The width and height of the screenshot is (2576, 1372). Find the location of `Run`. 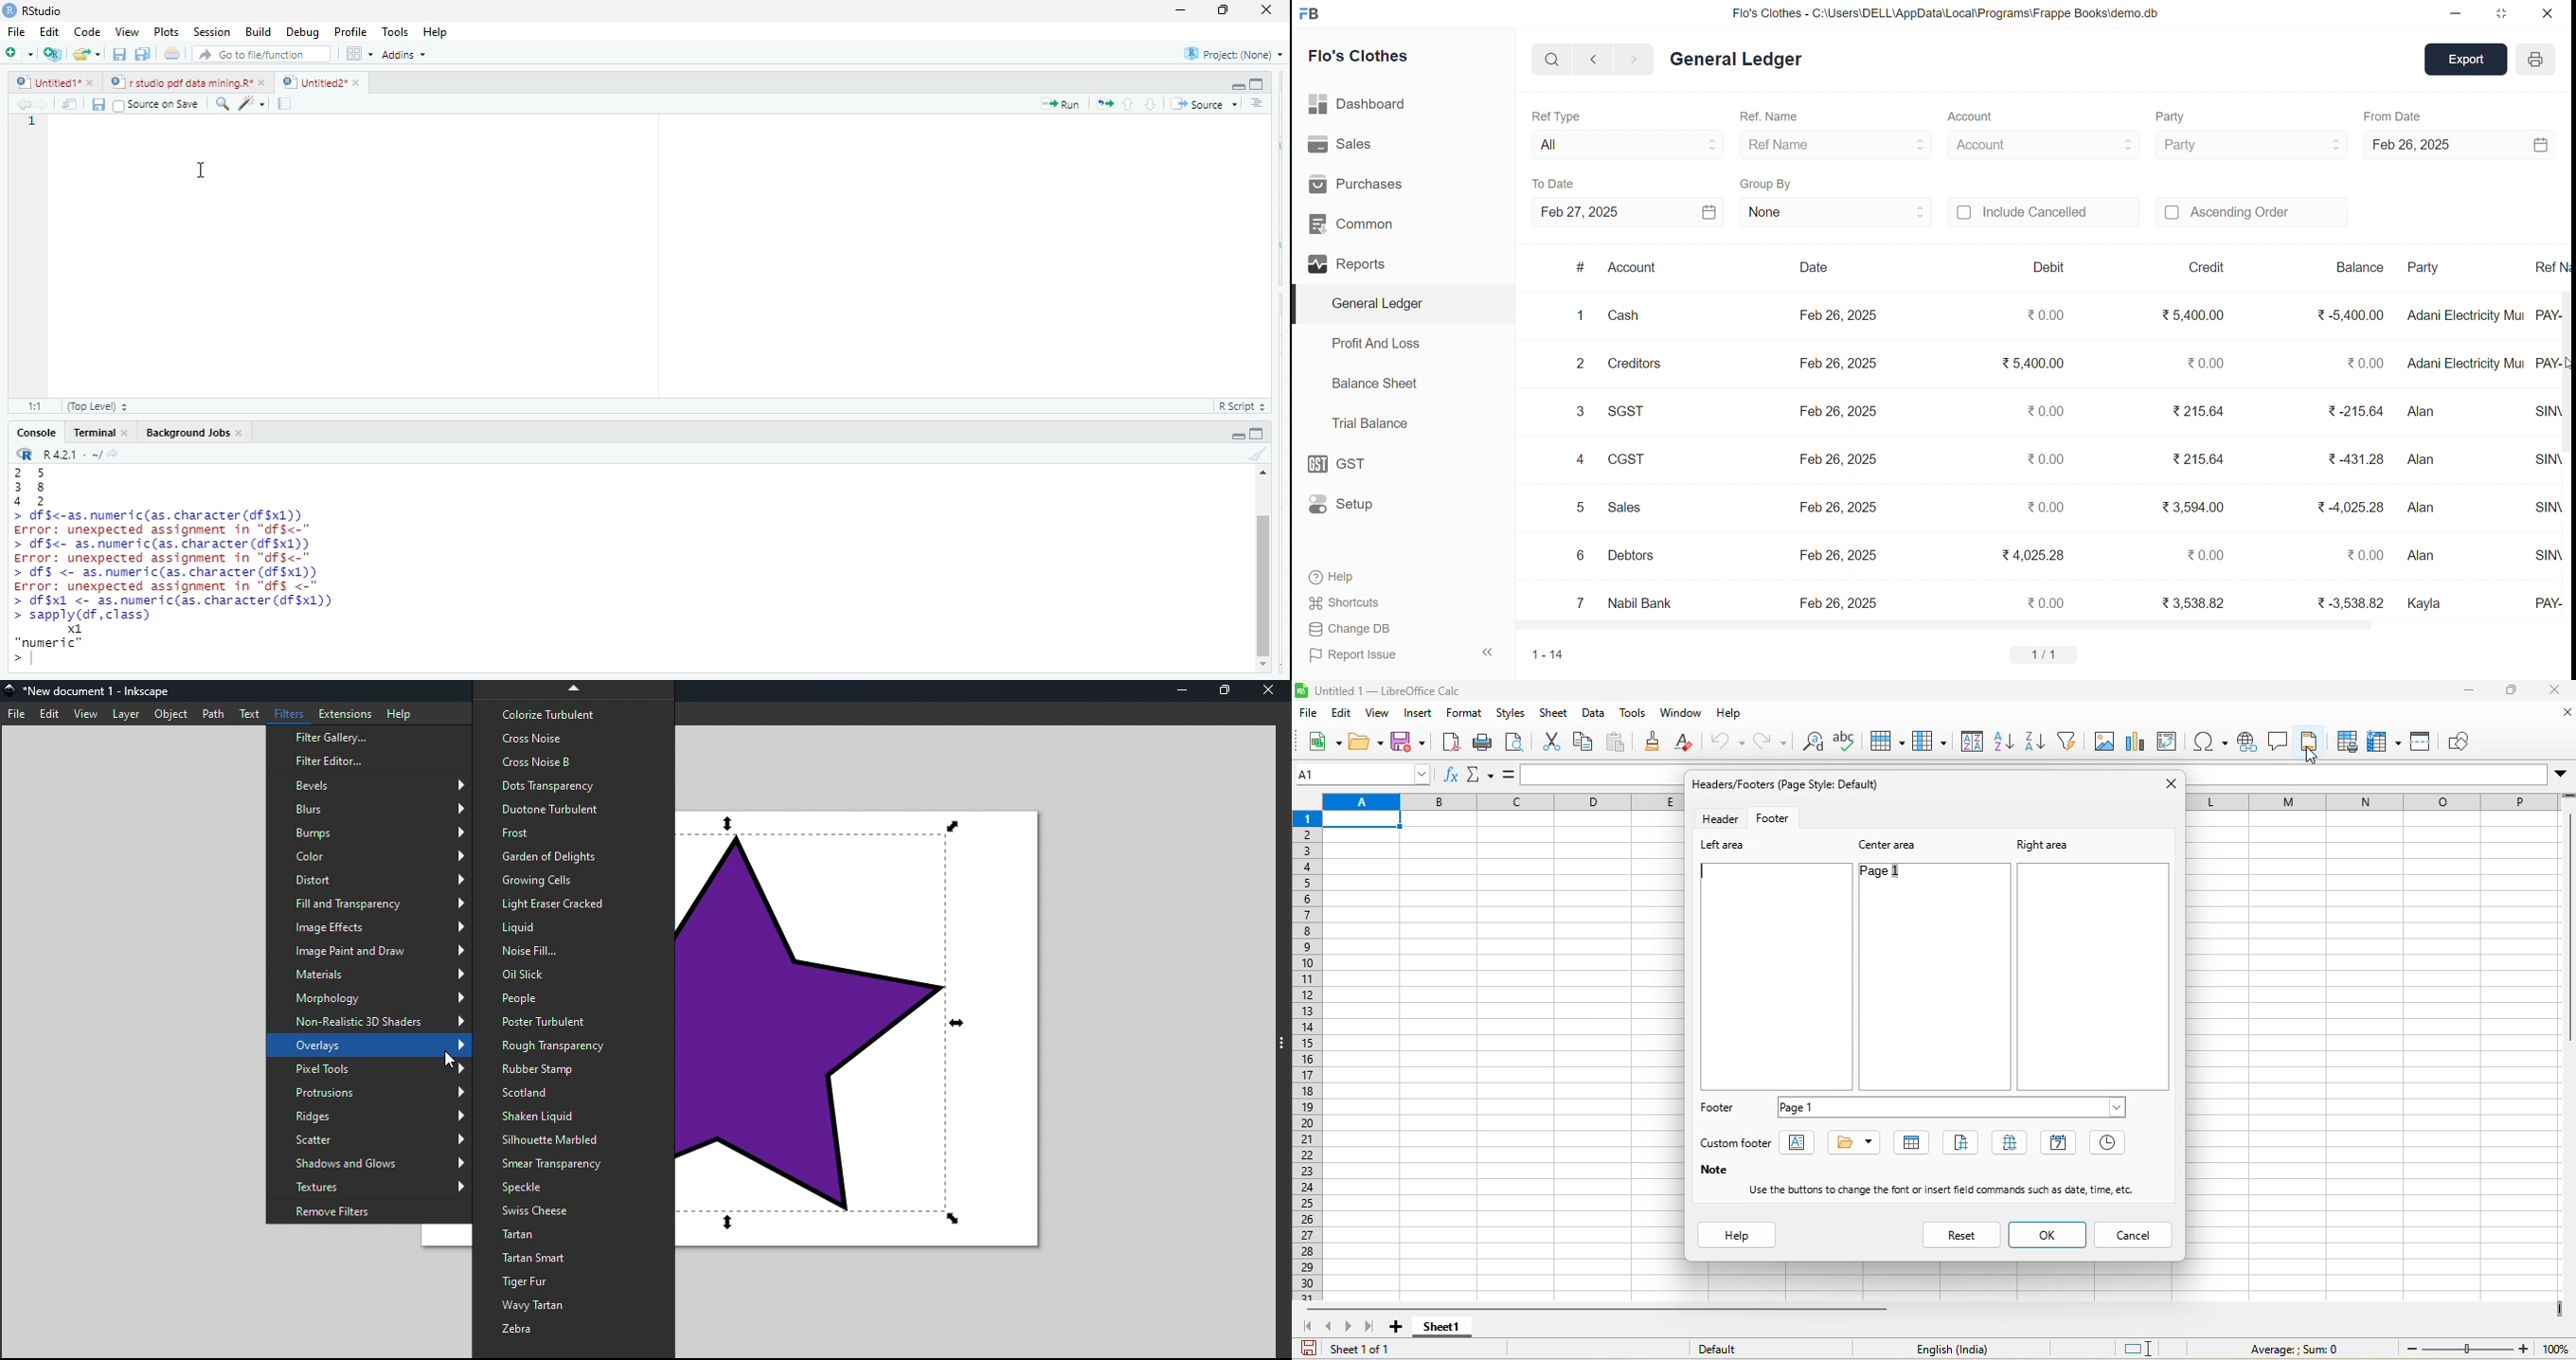

Run is located at coordinates (1059, 106).